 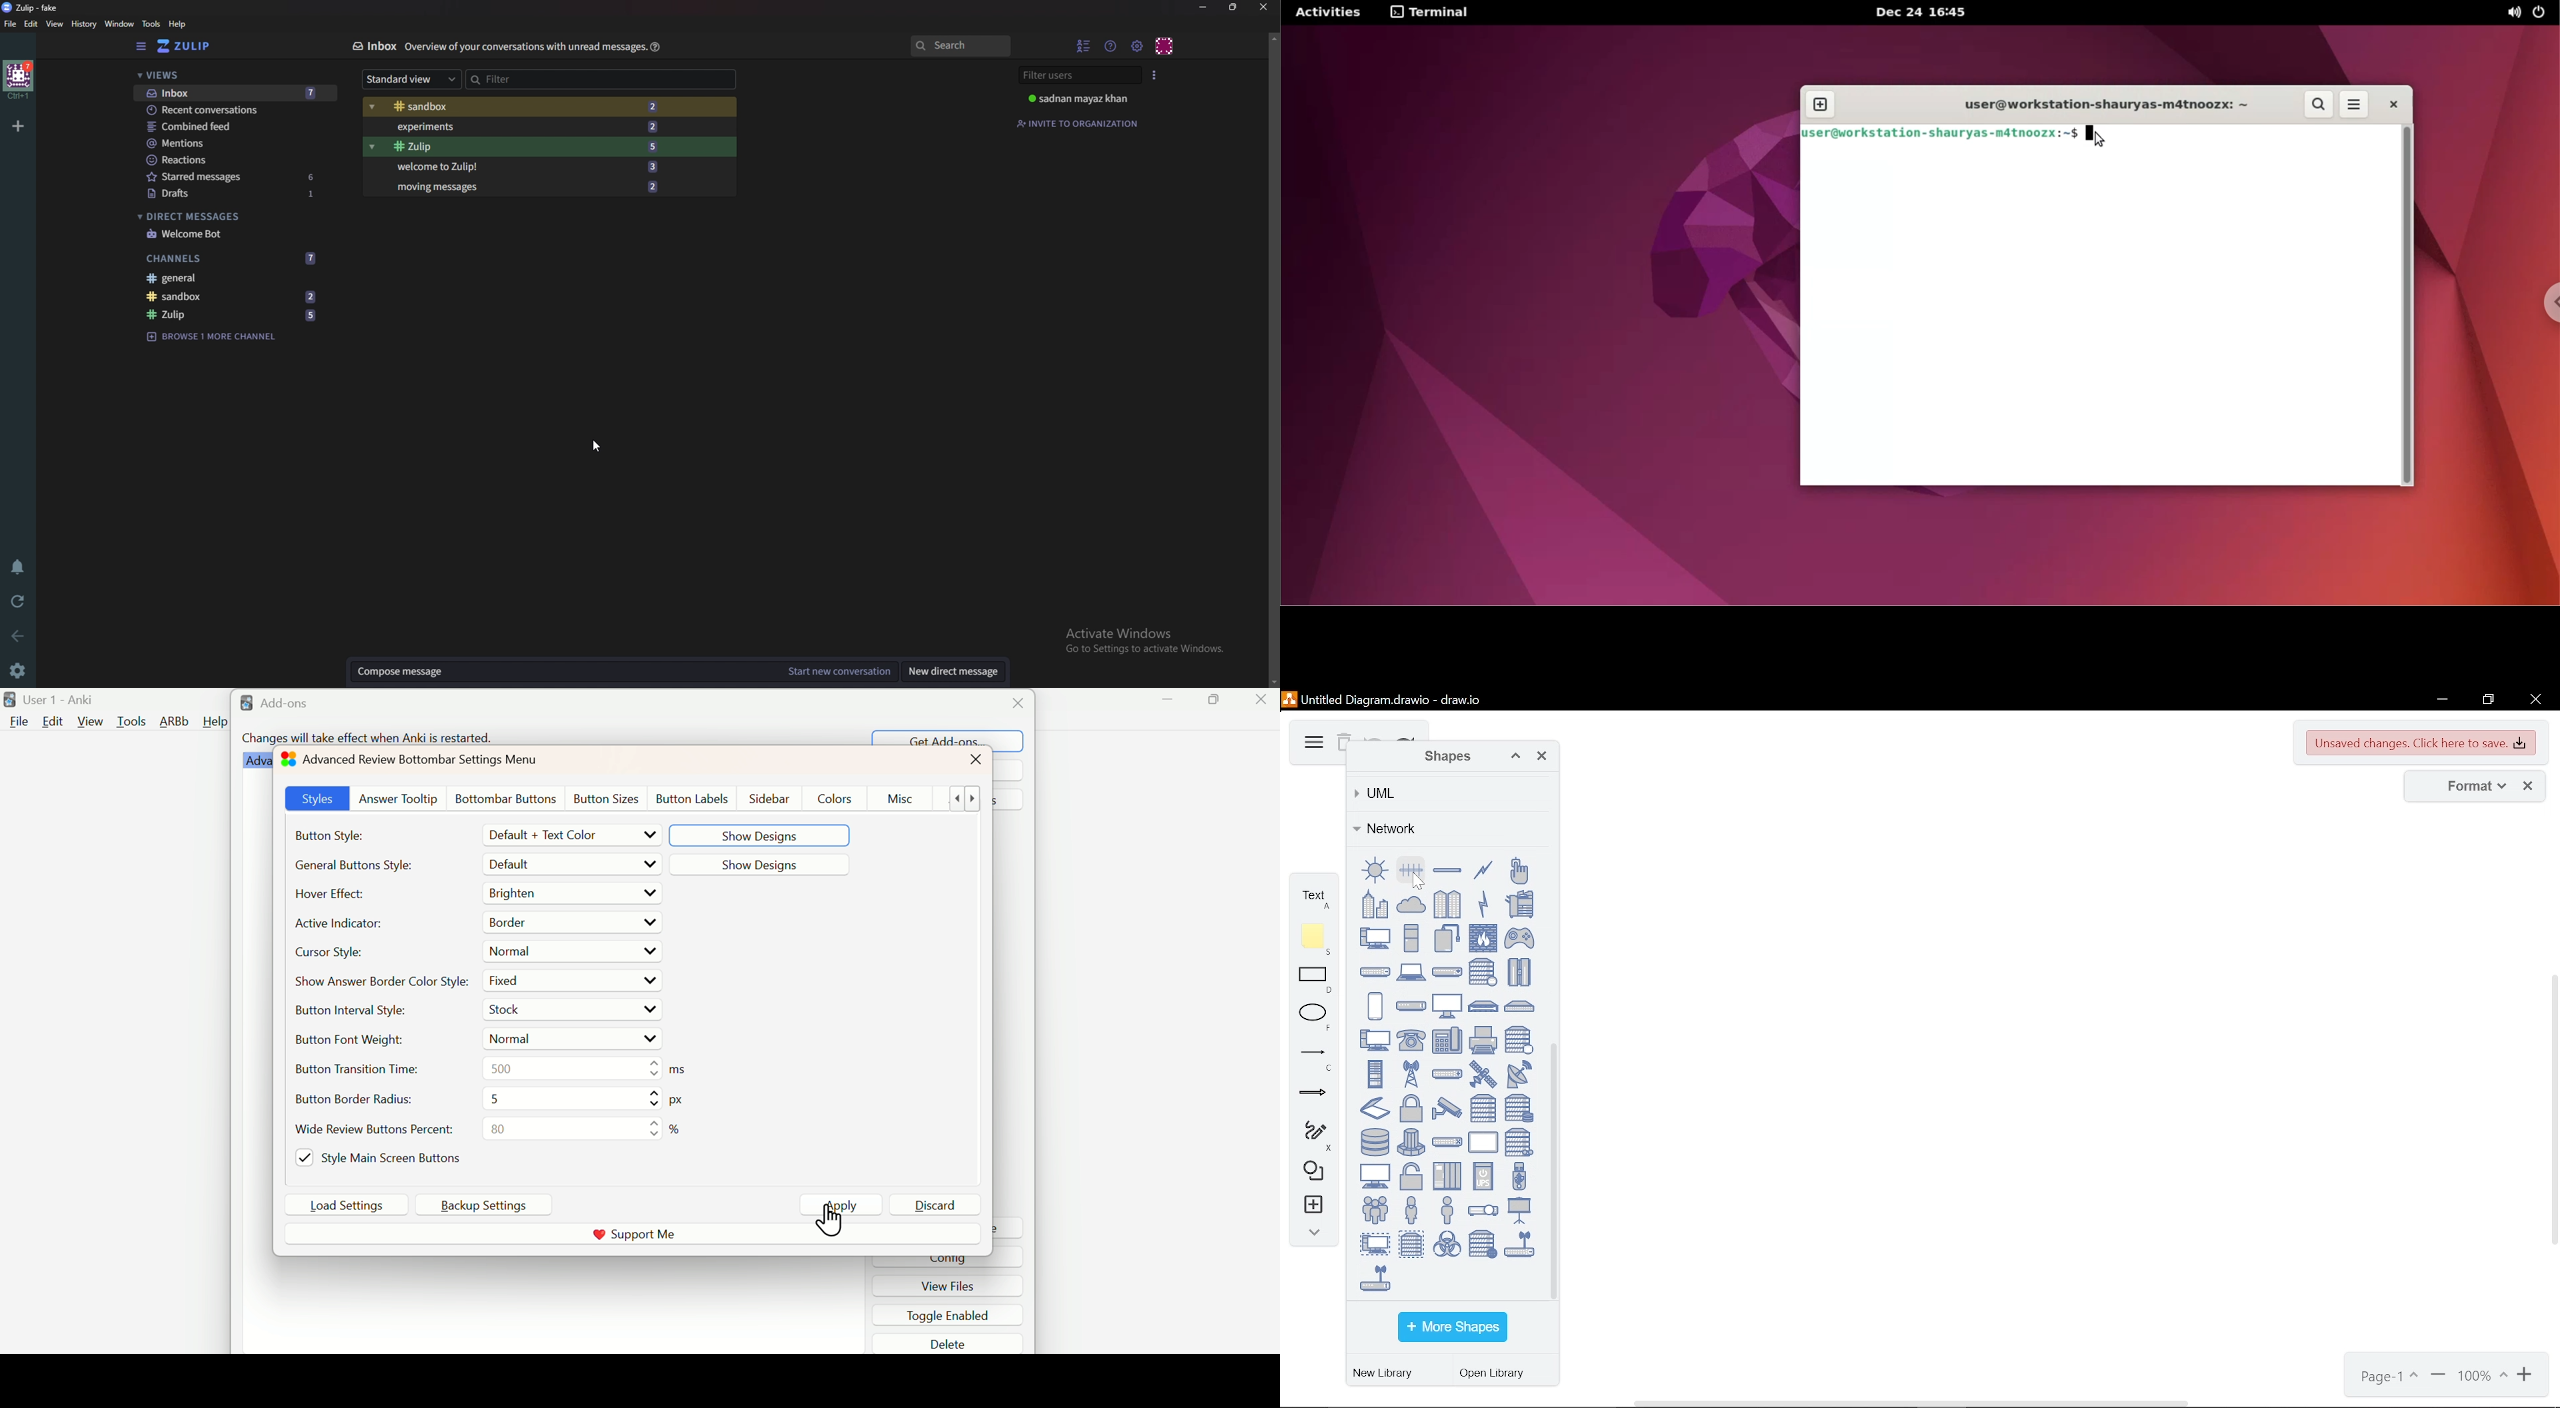 I want to click on monitor, so click(x=1447, y=1005).